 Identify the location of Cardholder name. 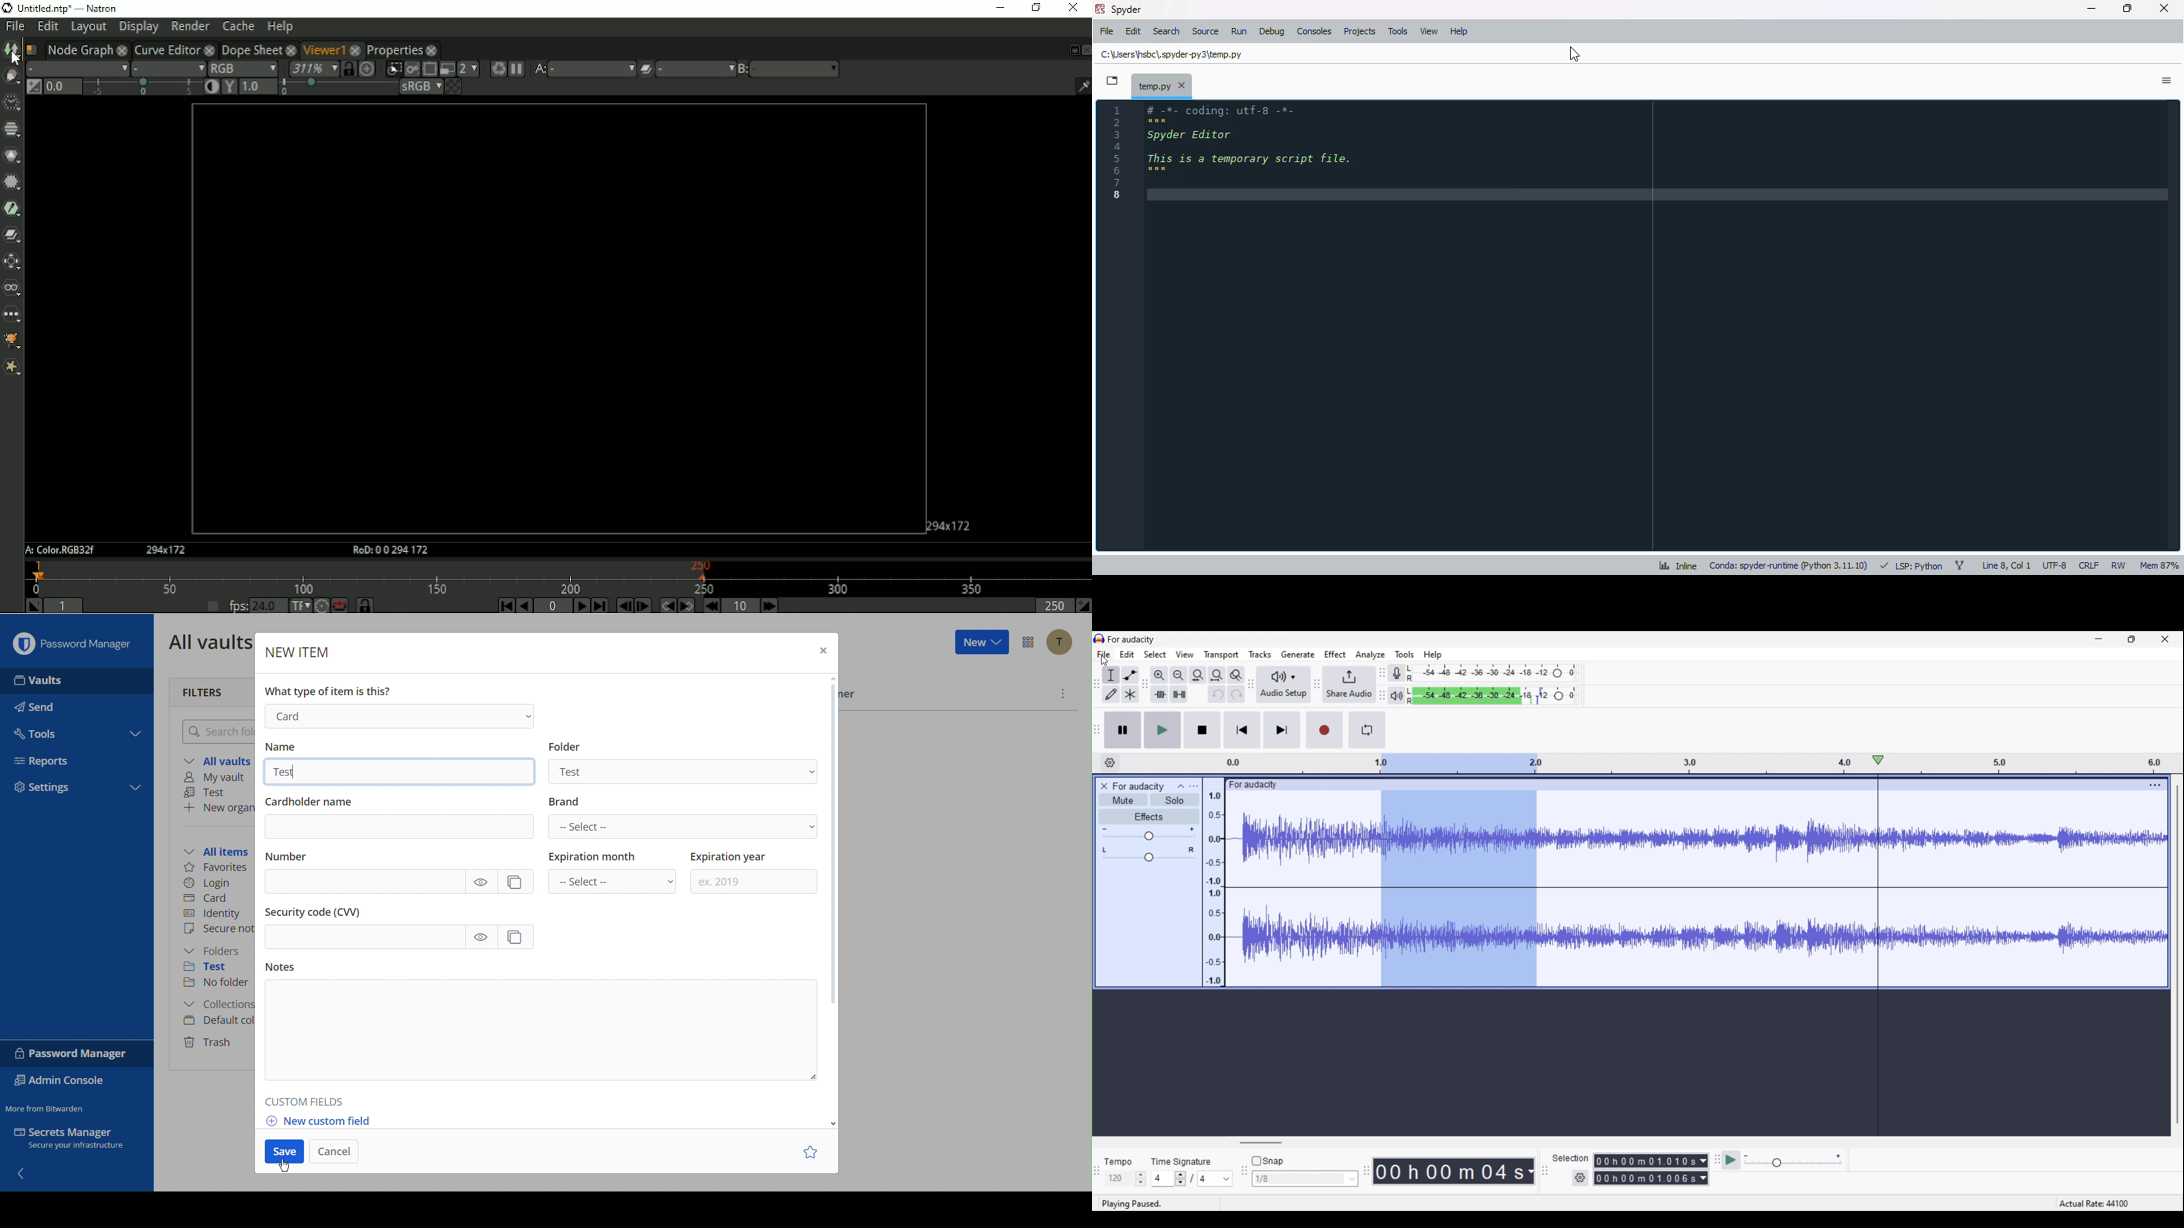
(399, 818).